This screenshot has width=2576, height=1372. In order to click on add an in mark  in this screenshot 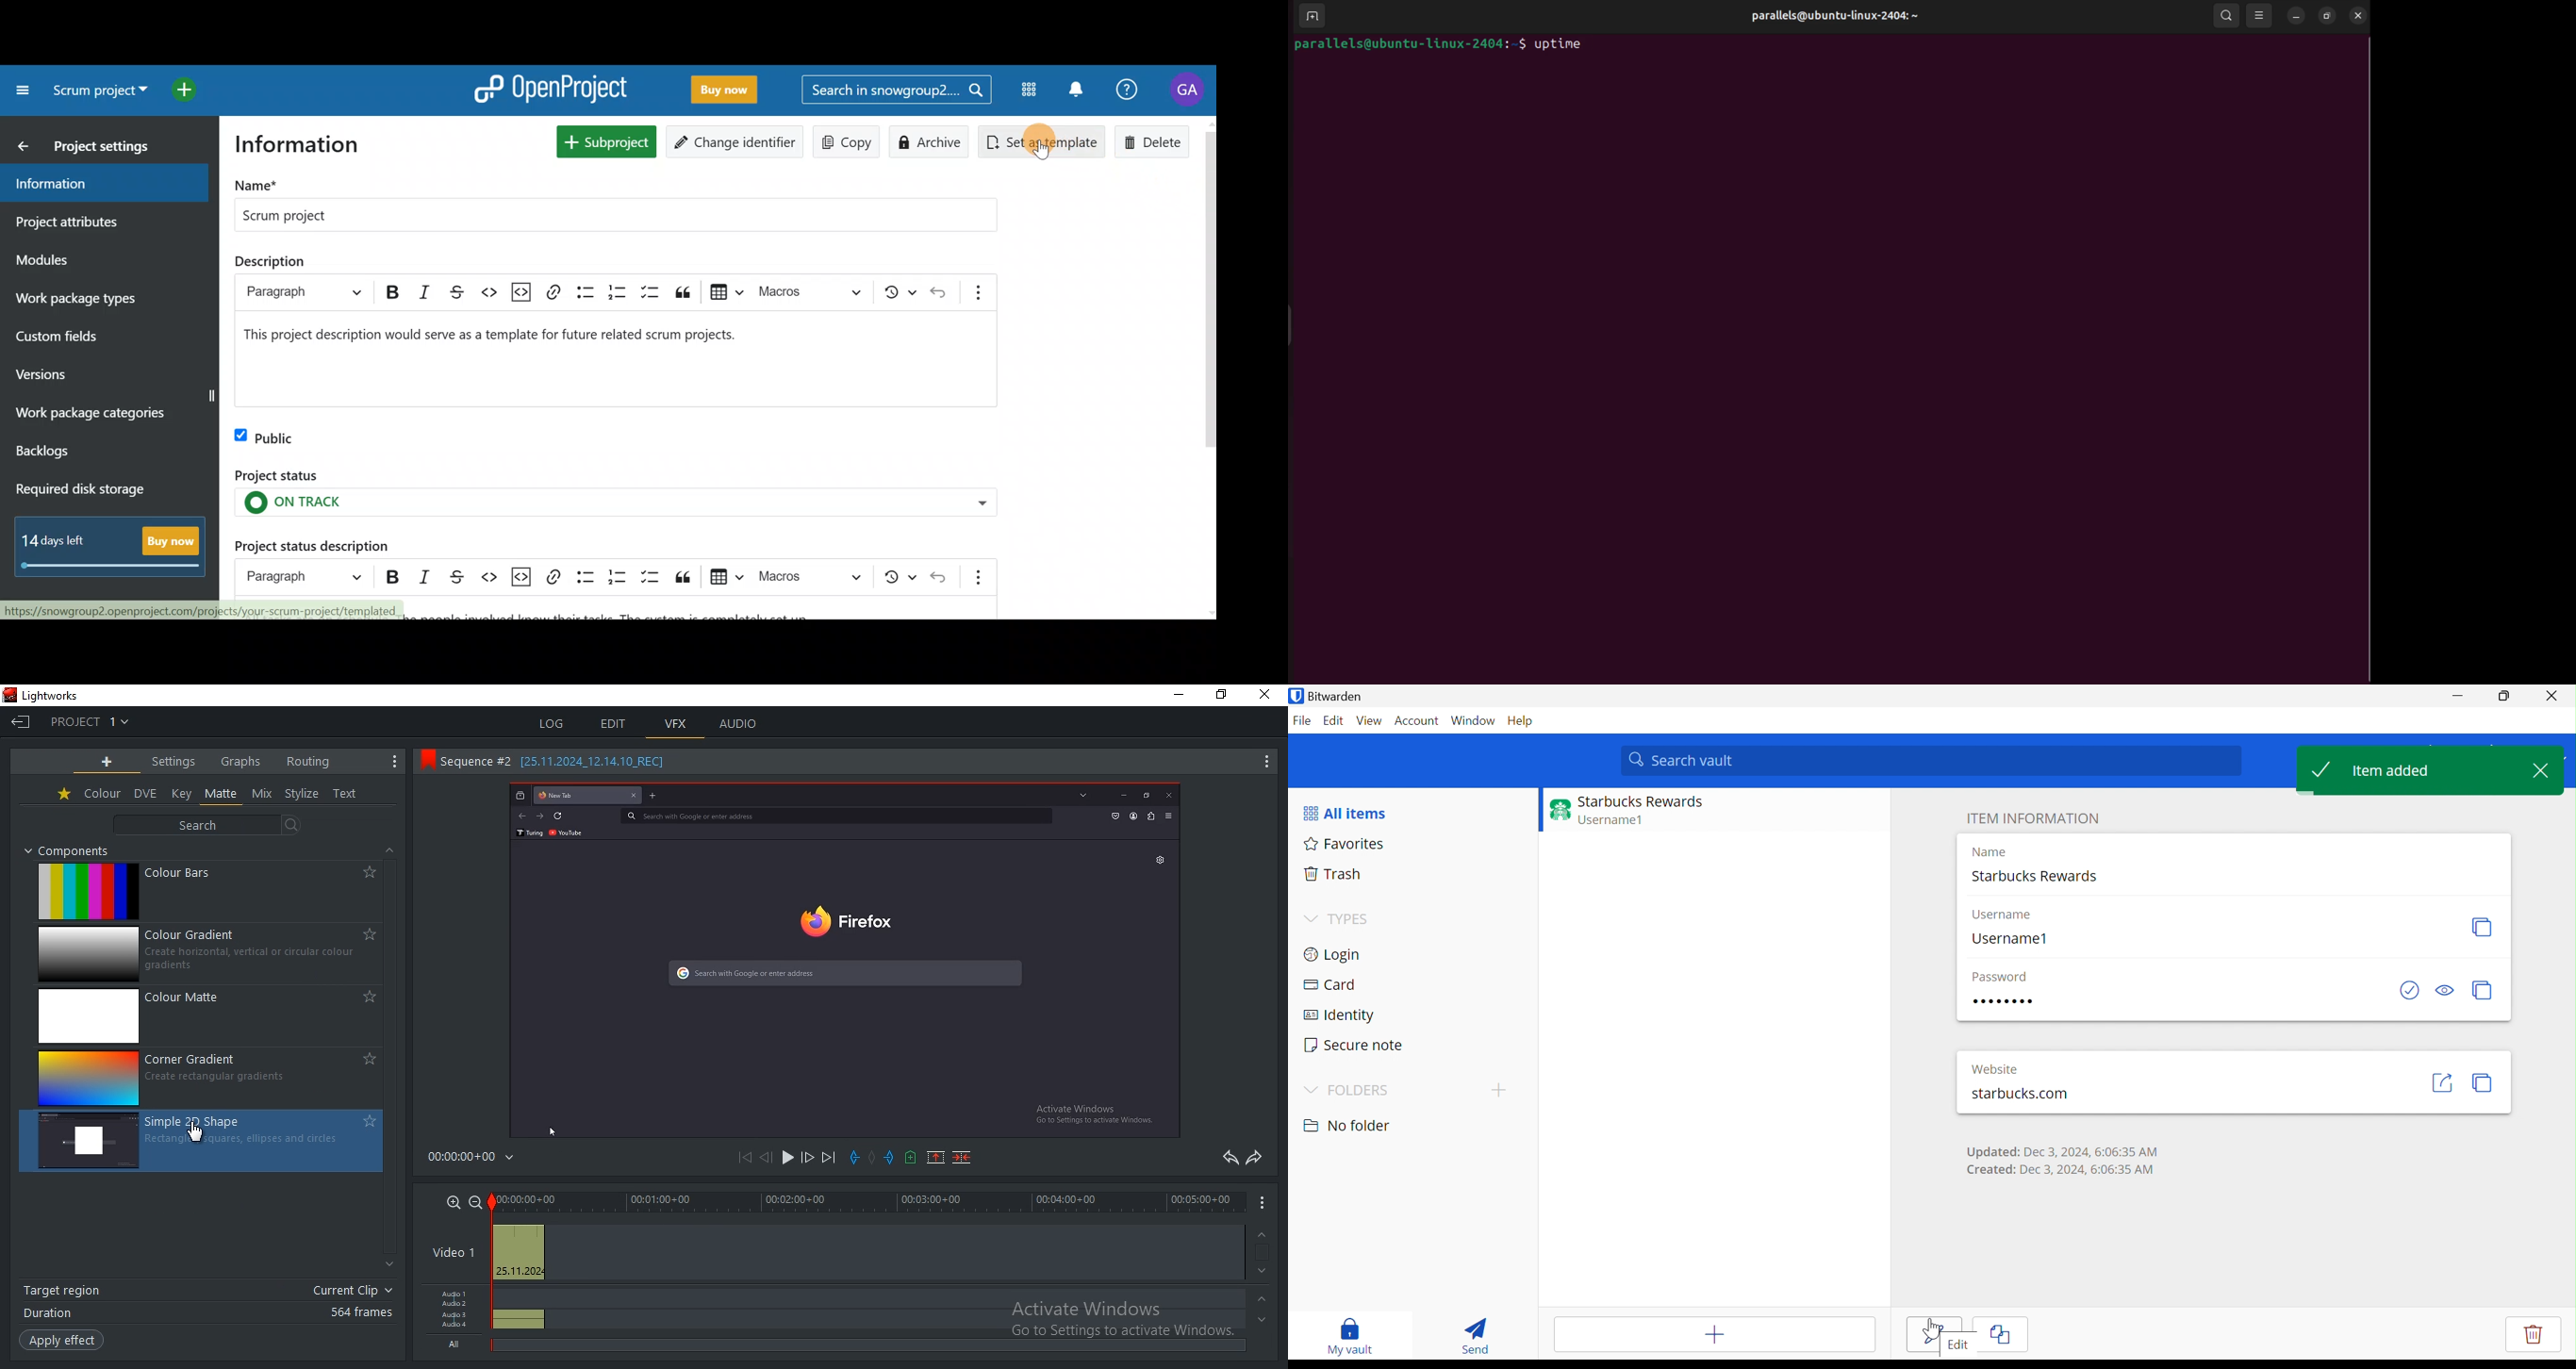, I will do `click(889, 1156)`.